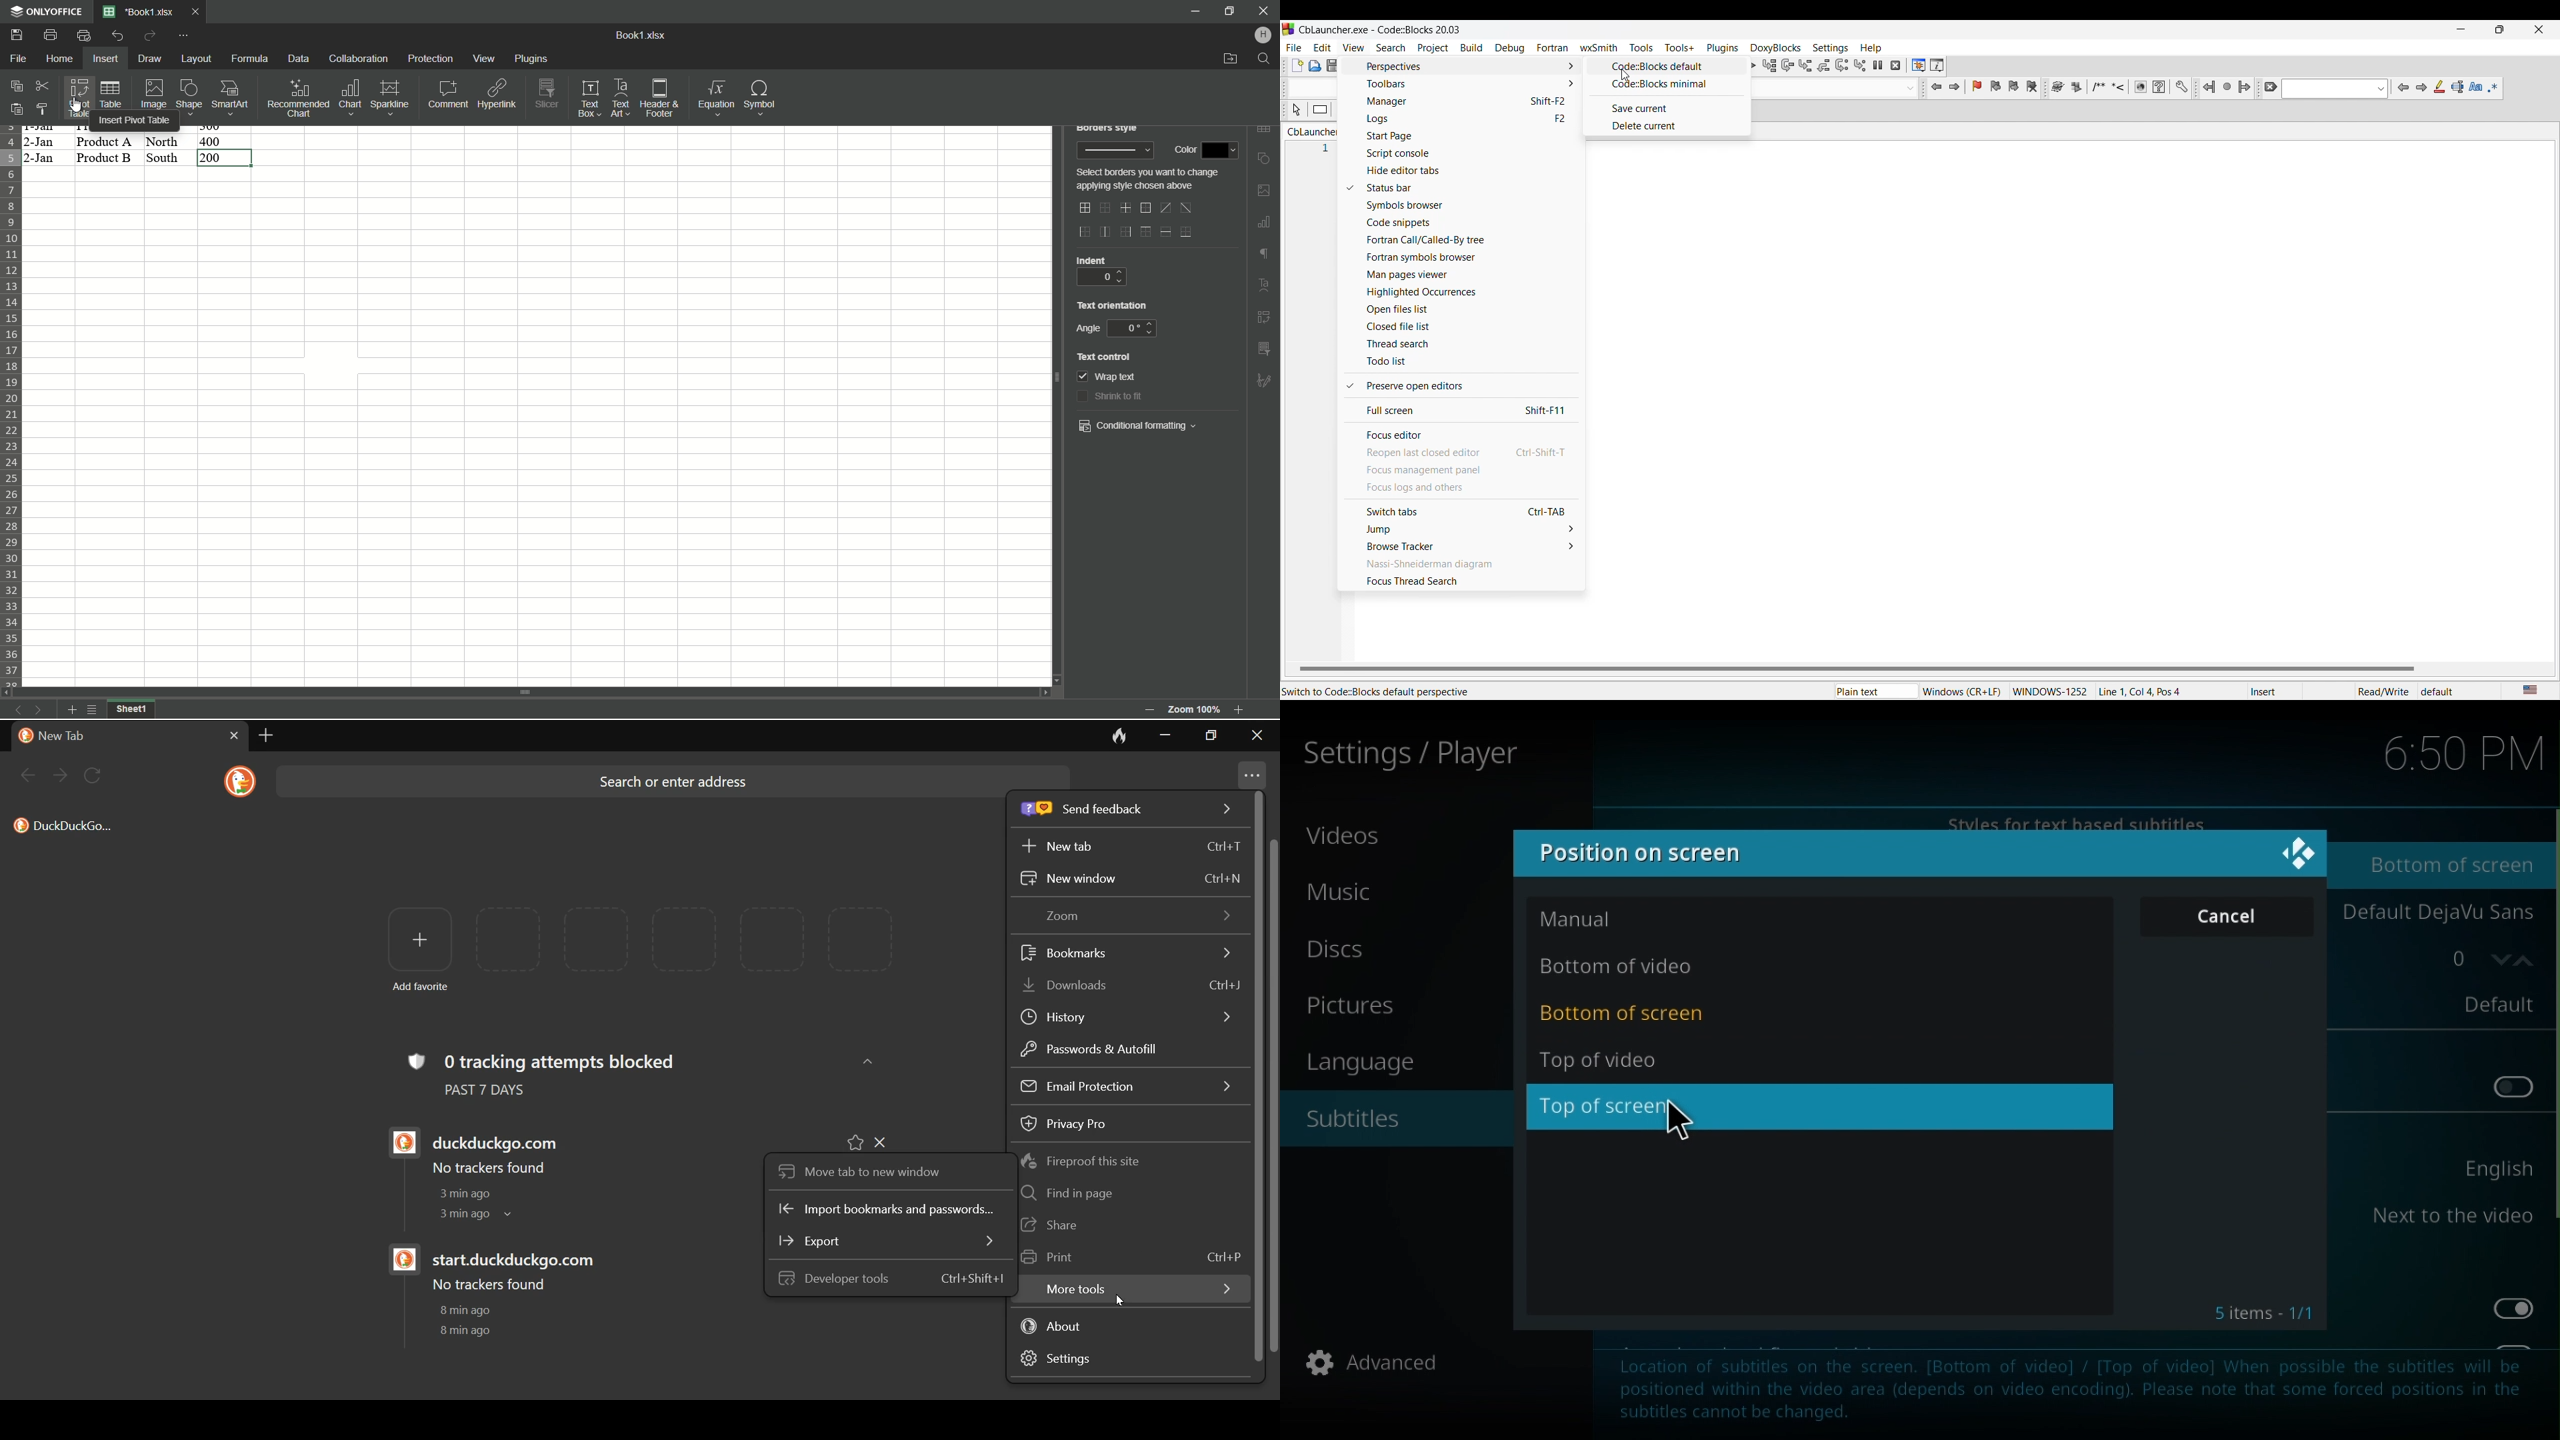 The height and width of the screenshot is (1456, 2576). Describe the element at coordinates (2287, 854) in the screenshot. I see `Logo` at that location.